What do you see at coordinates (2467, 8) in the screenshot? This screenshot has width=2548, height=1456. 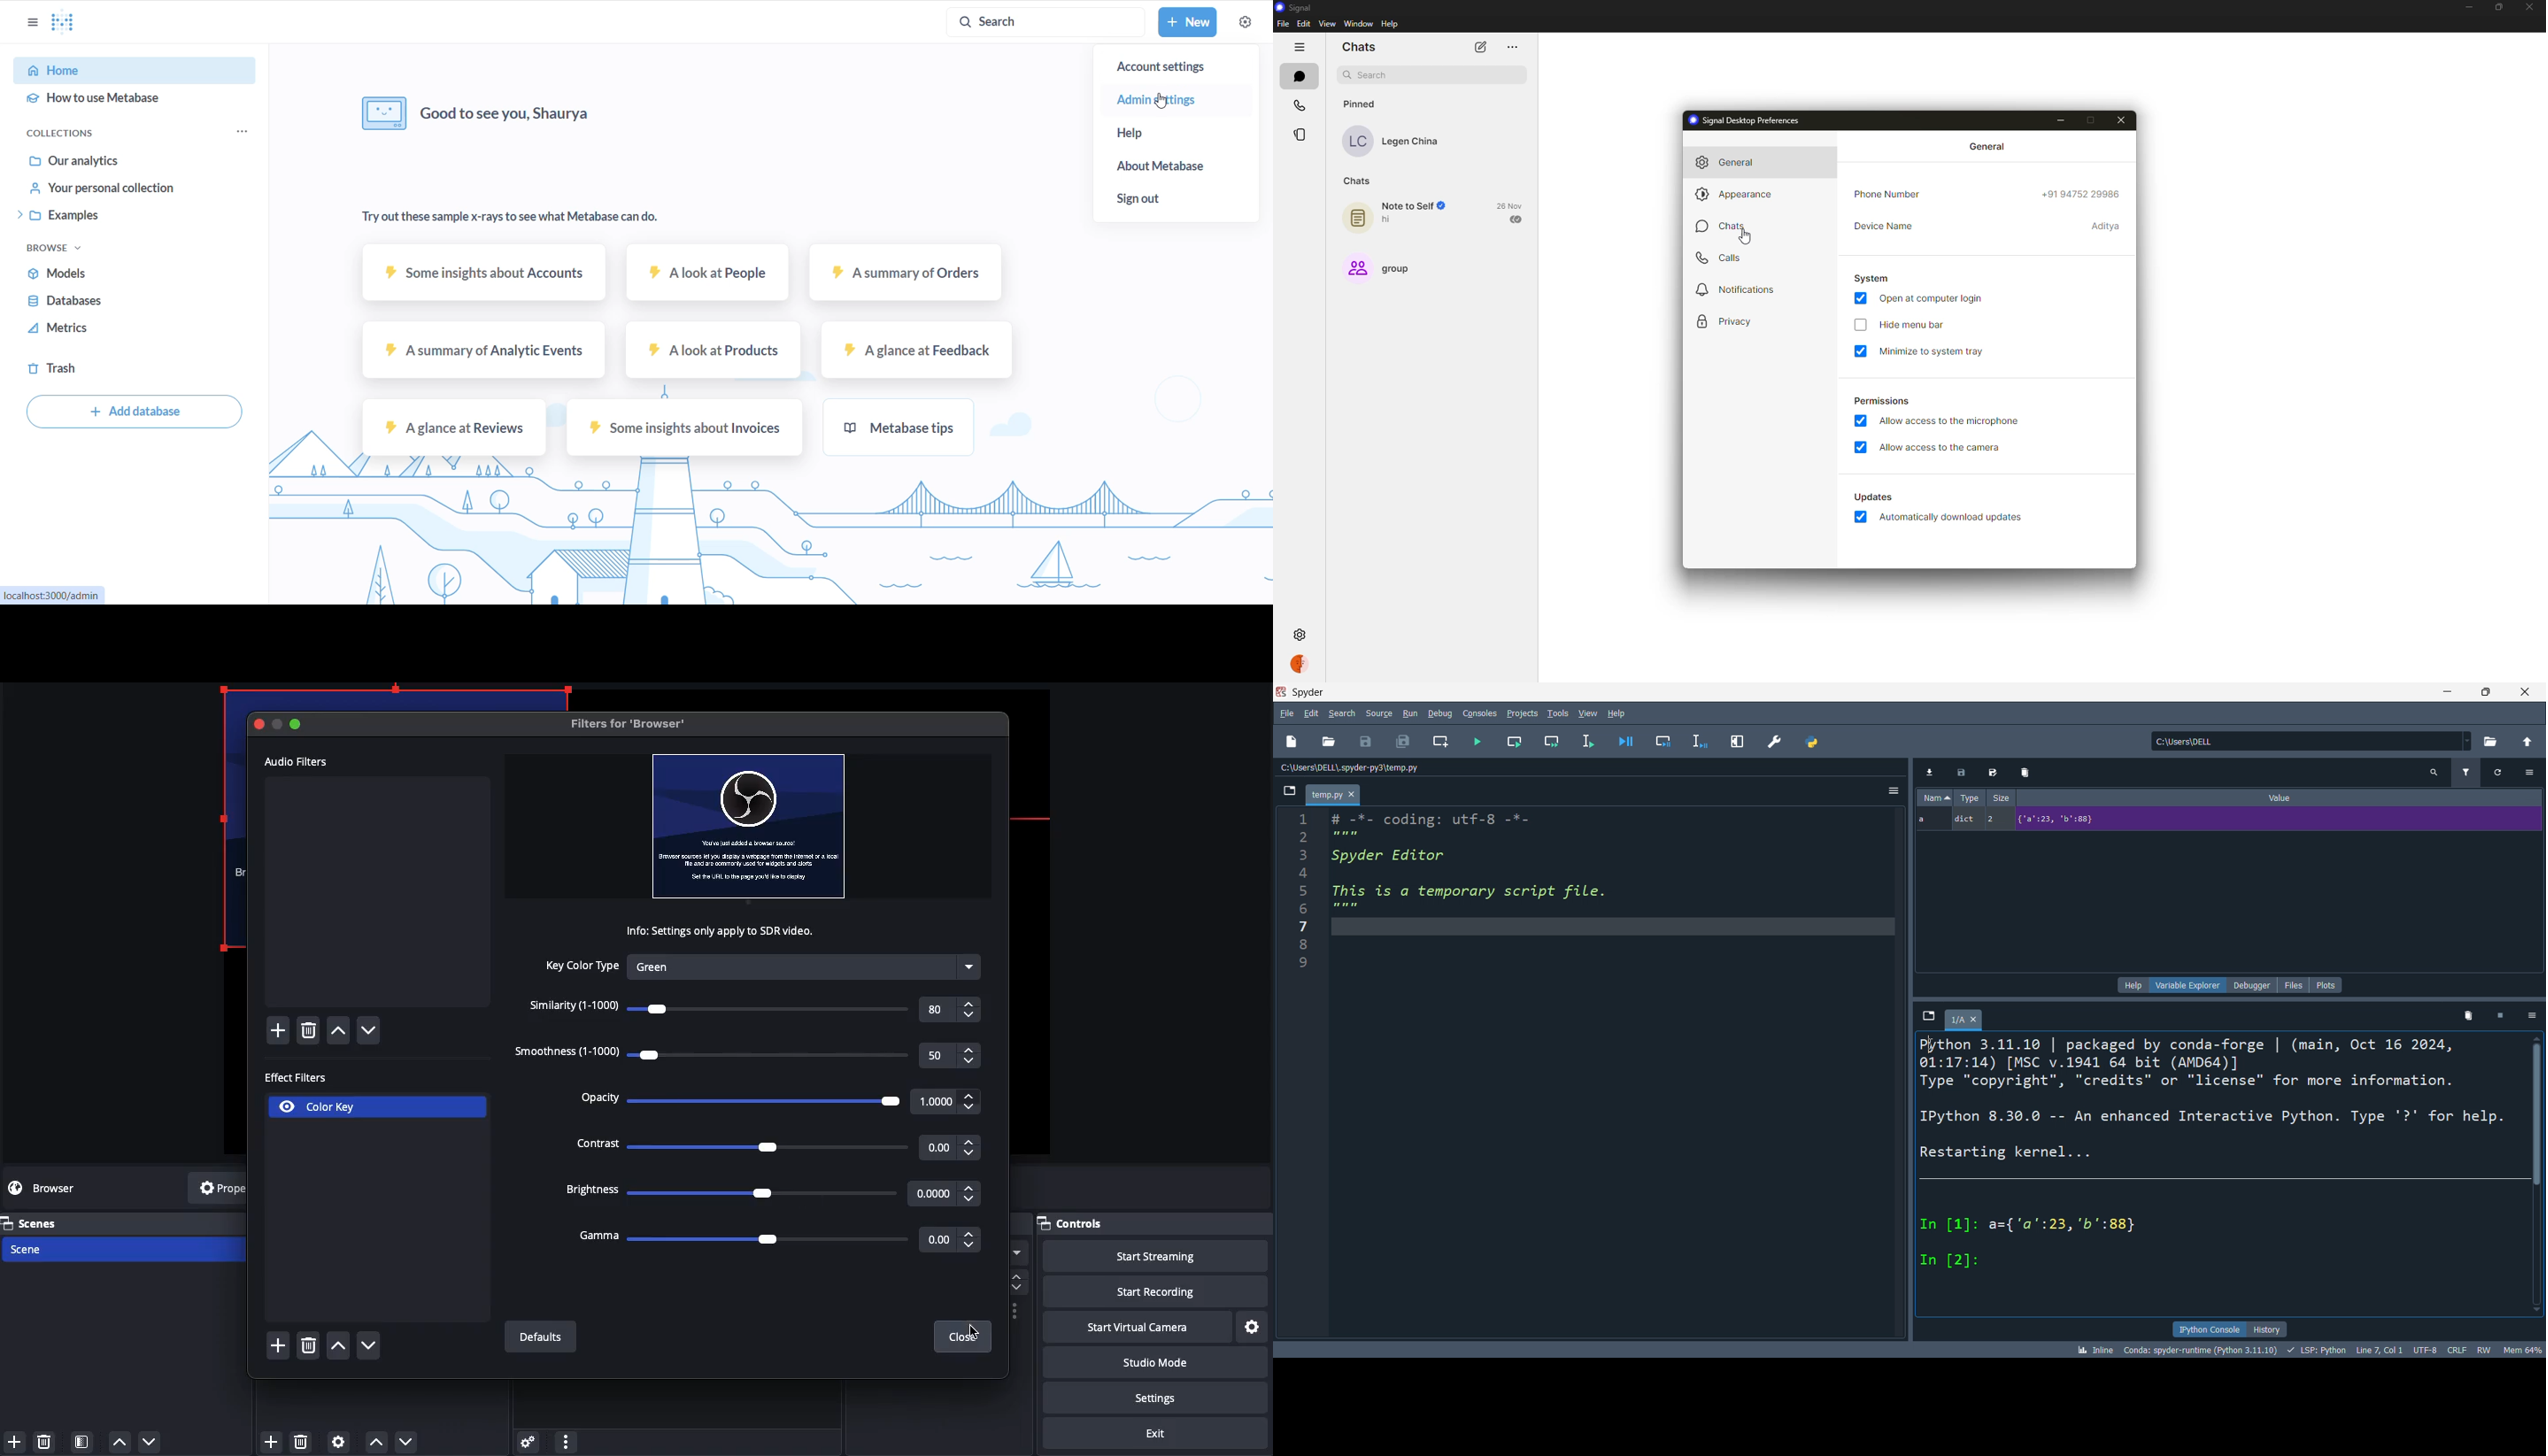 I see `minimize` at bounding box center [2467, 8].